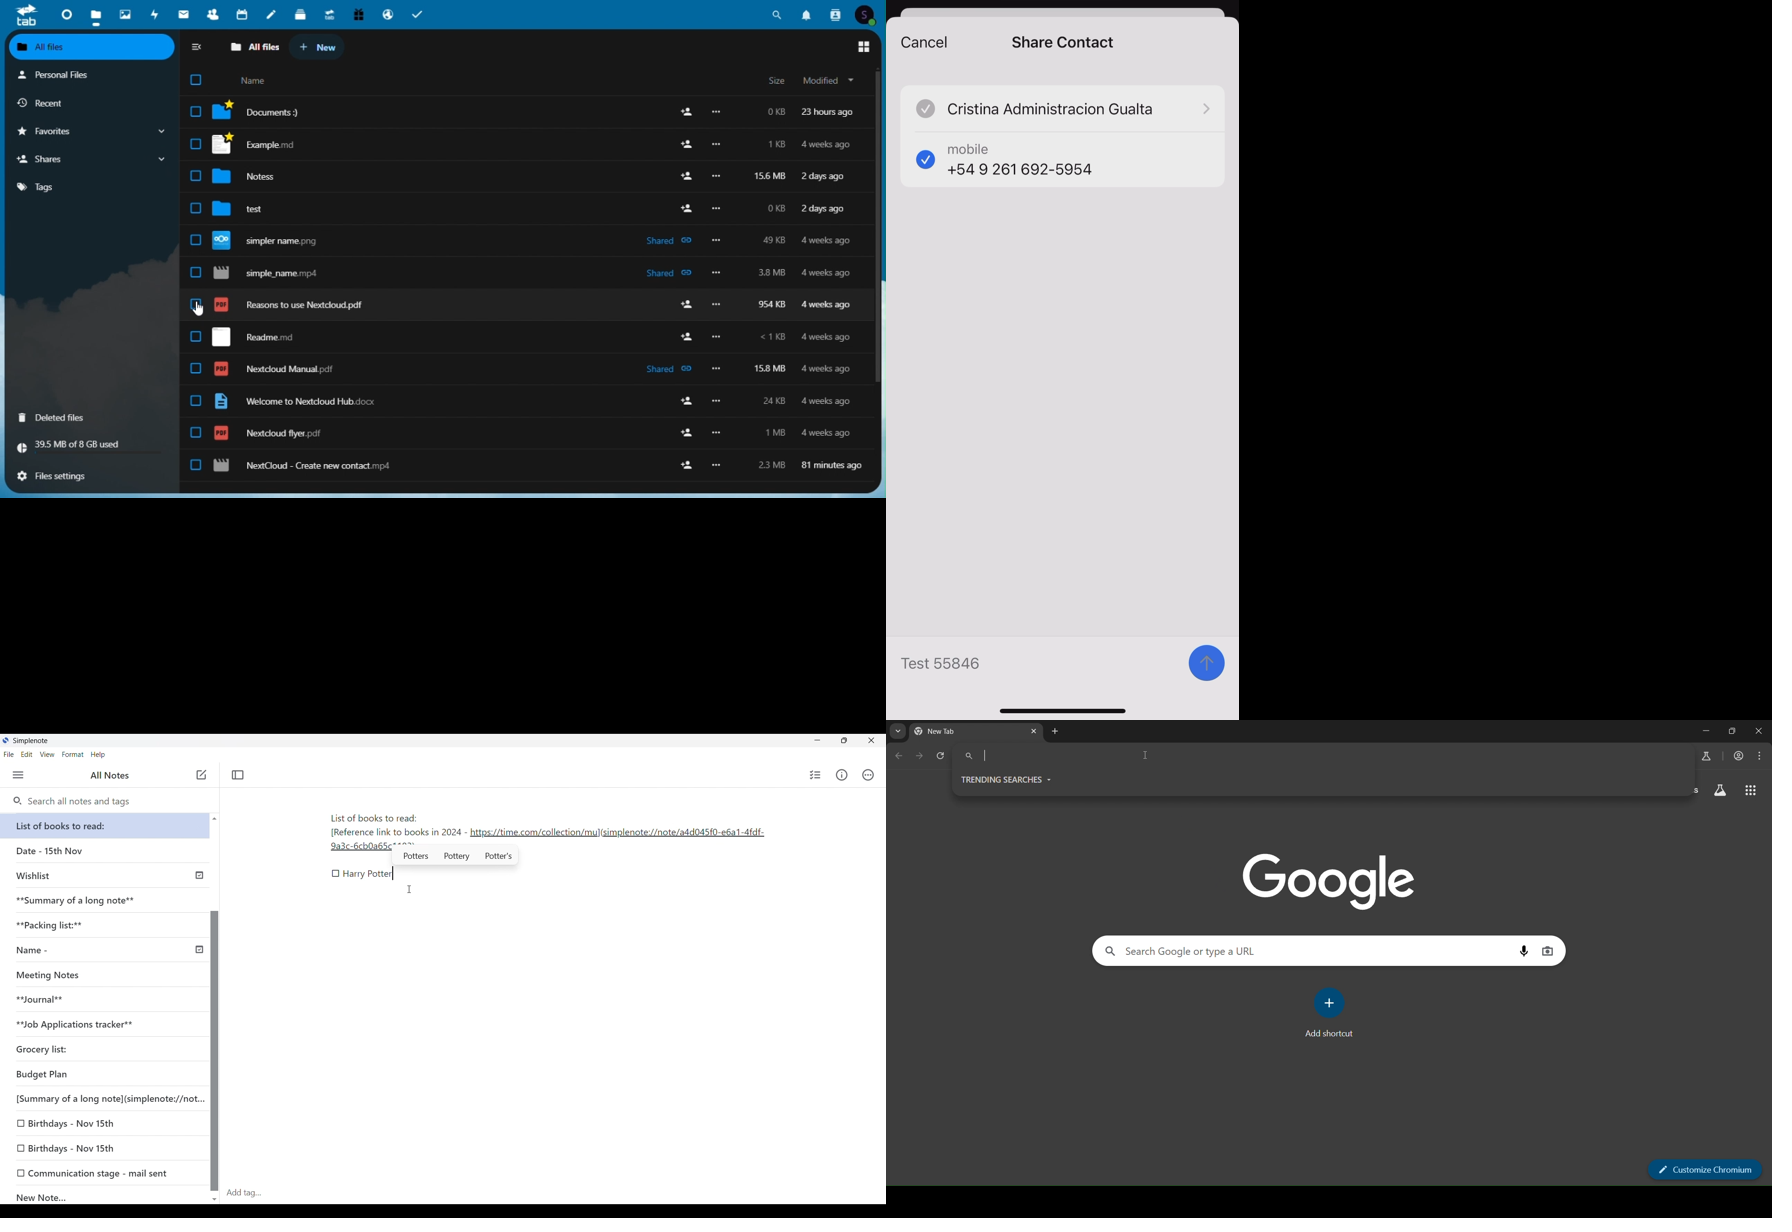 The height and width of the screenshot is (1232, 1792). What do you see at coordinates (295, 402) in the screenshot?
I see `welcome to nextcloud hub.docx` at bounding box center [295, 402].